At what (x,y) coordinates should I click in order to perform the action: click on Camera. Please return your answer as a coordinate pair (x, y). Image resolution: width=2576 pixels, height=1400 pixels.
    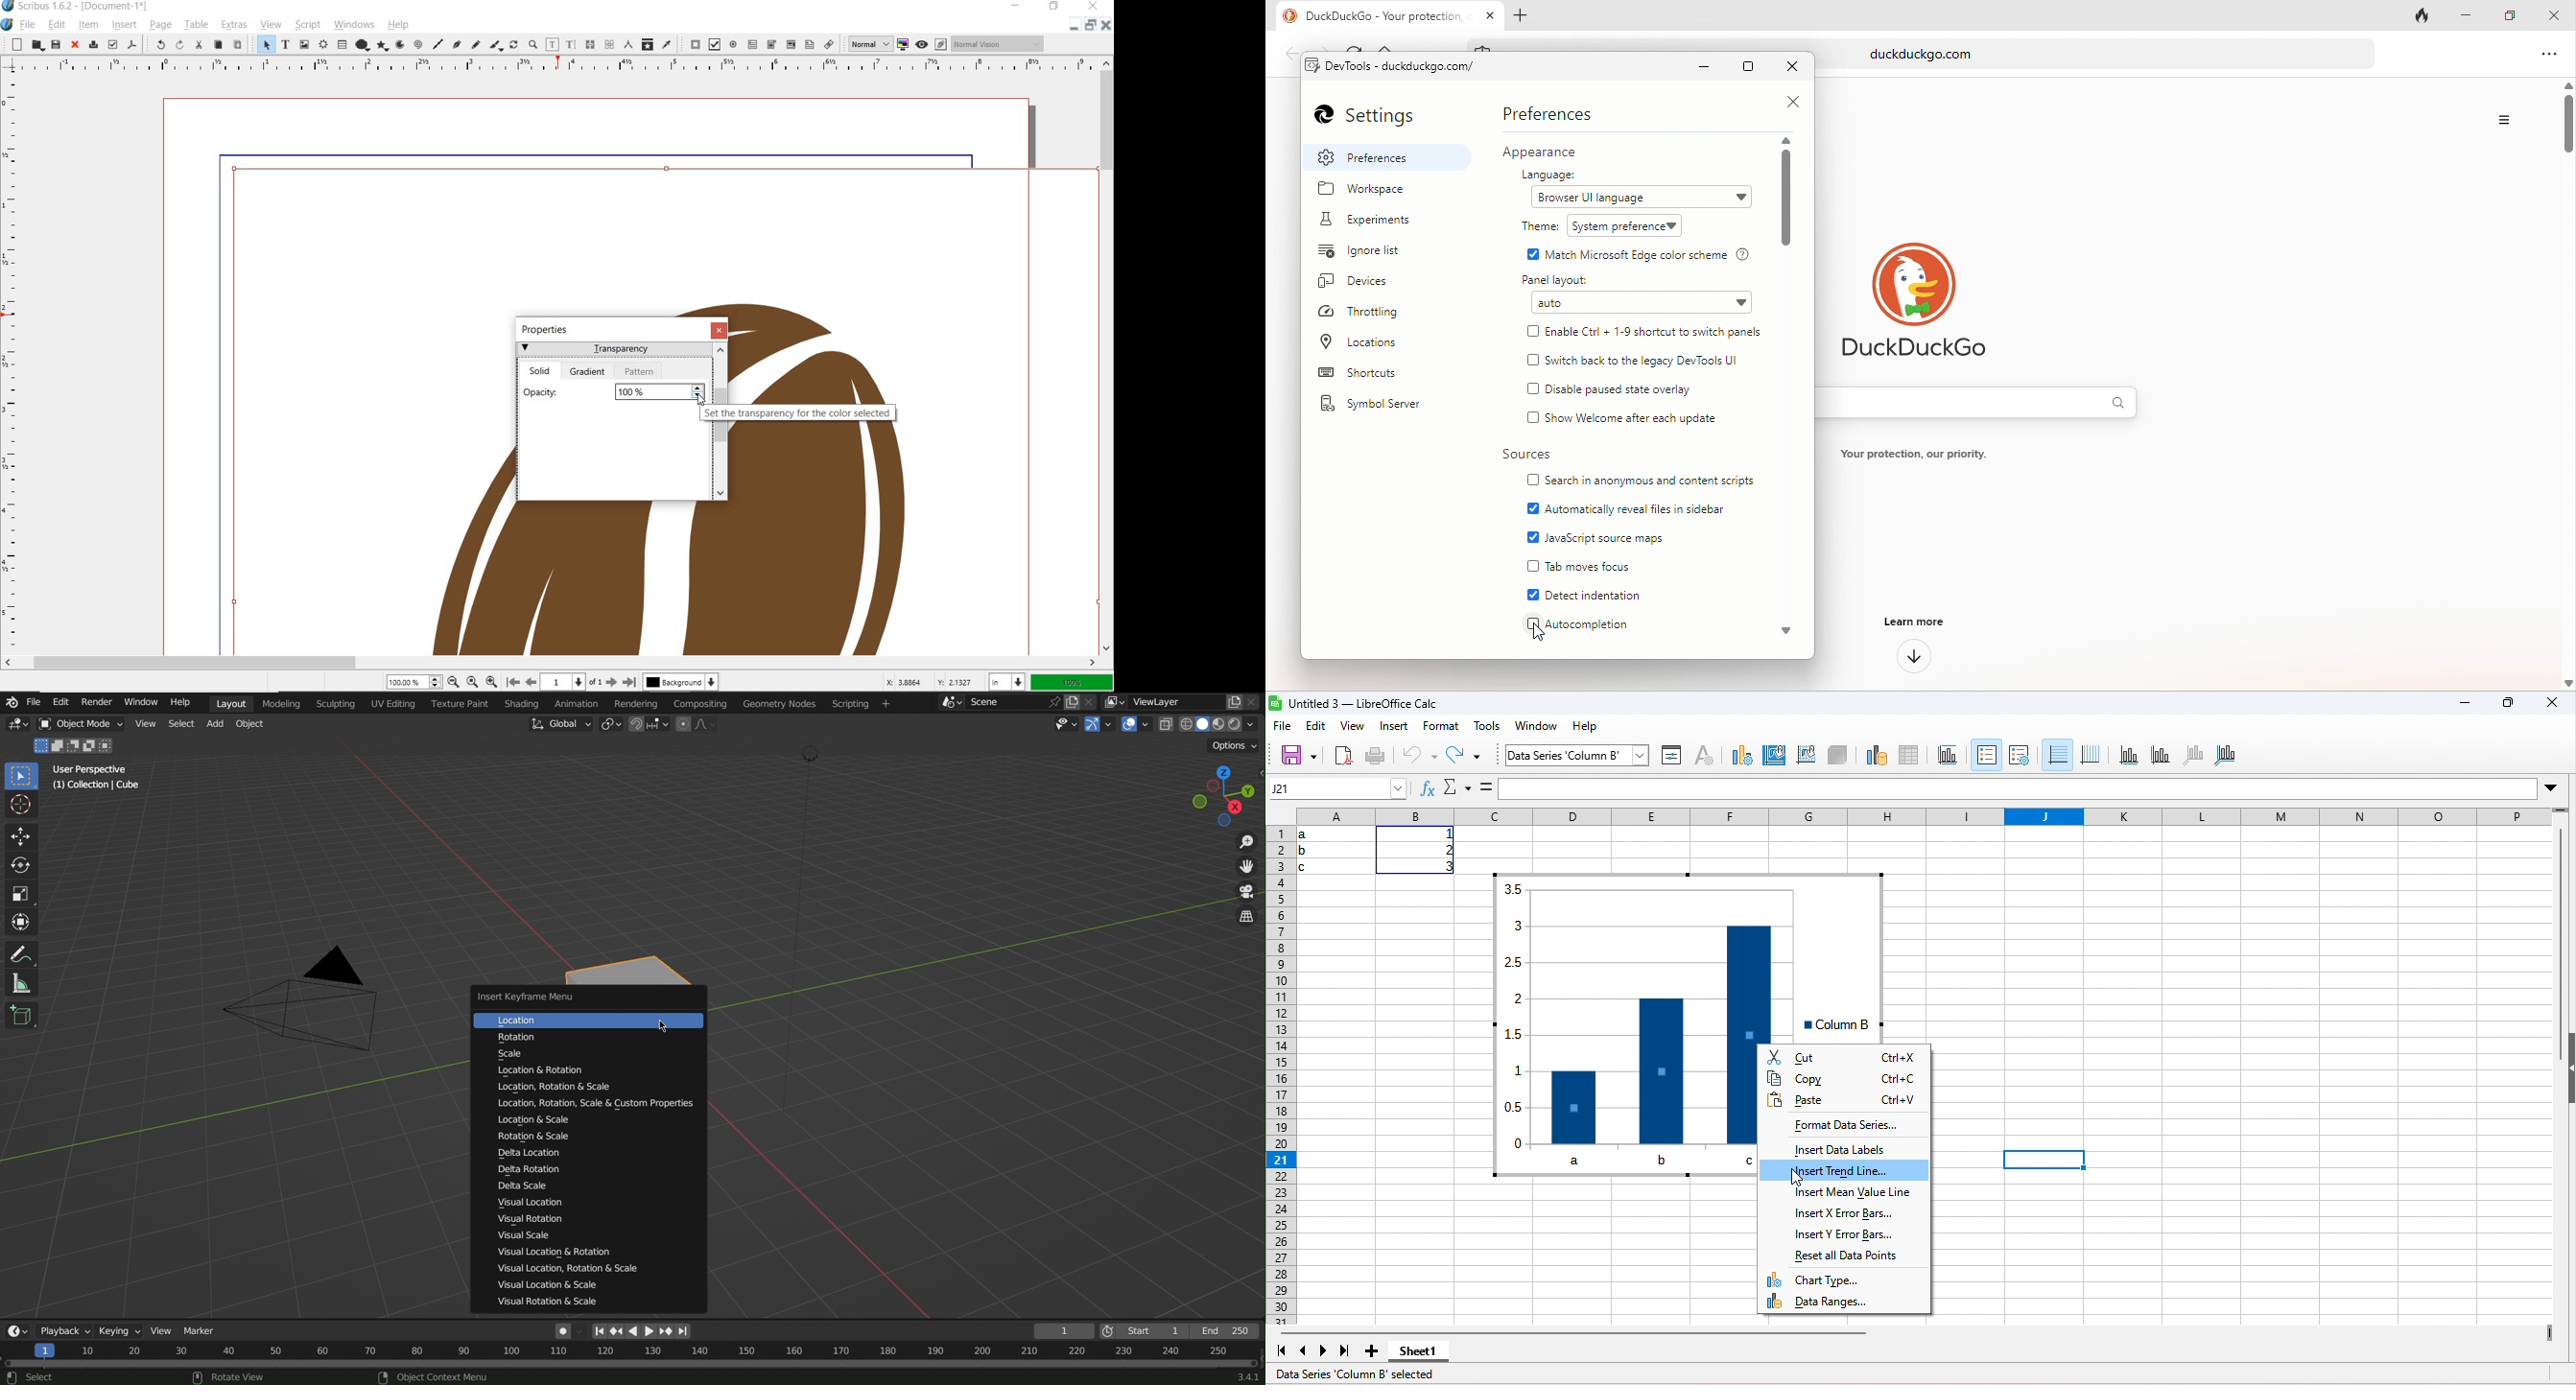
    Looking at the image, I should click on (307, 1007).